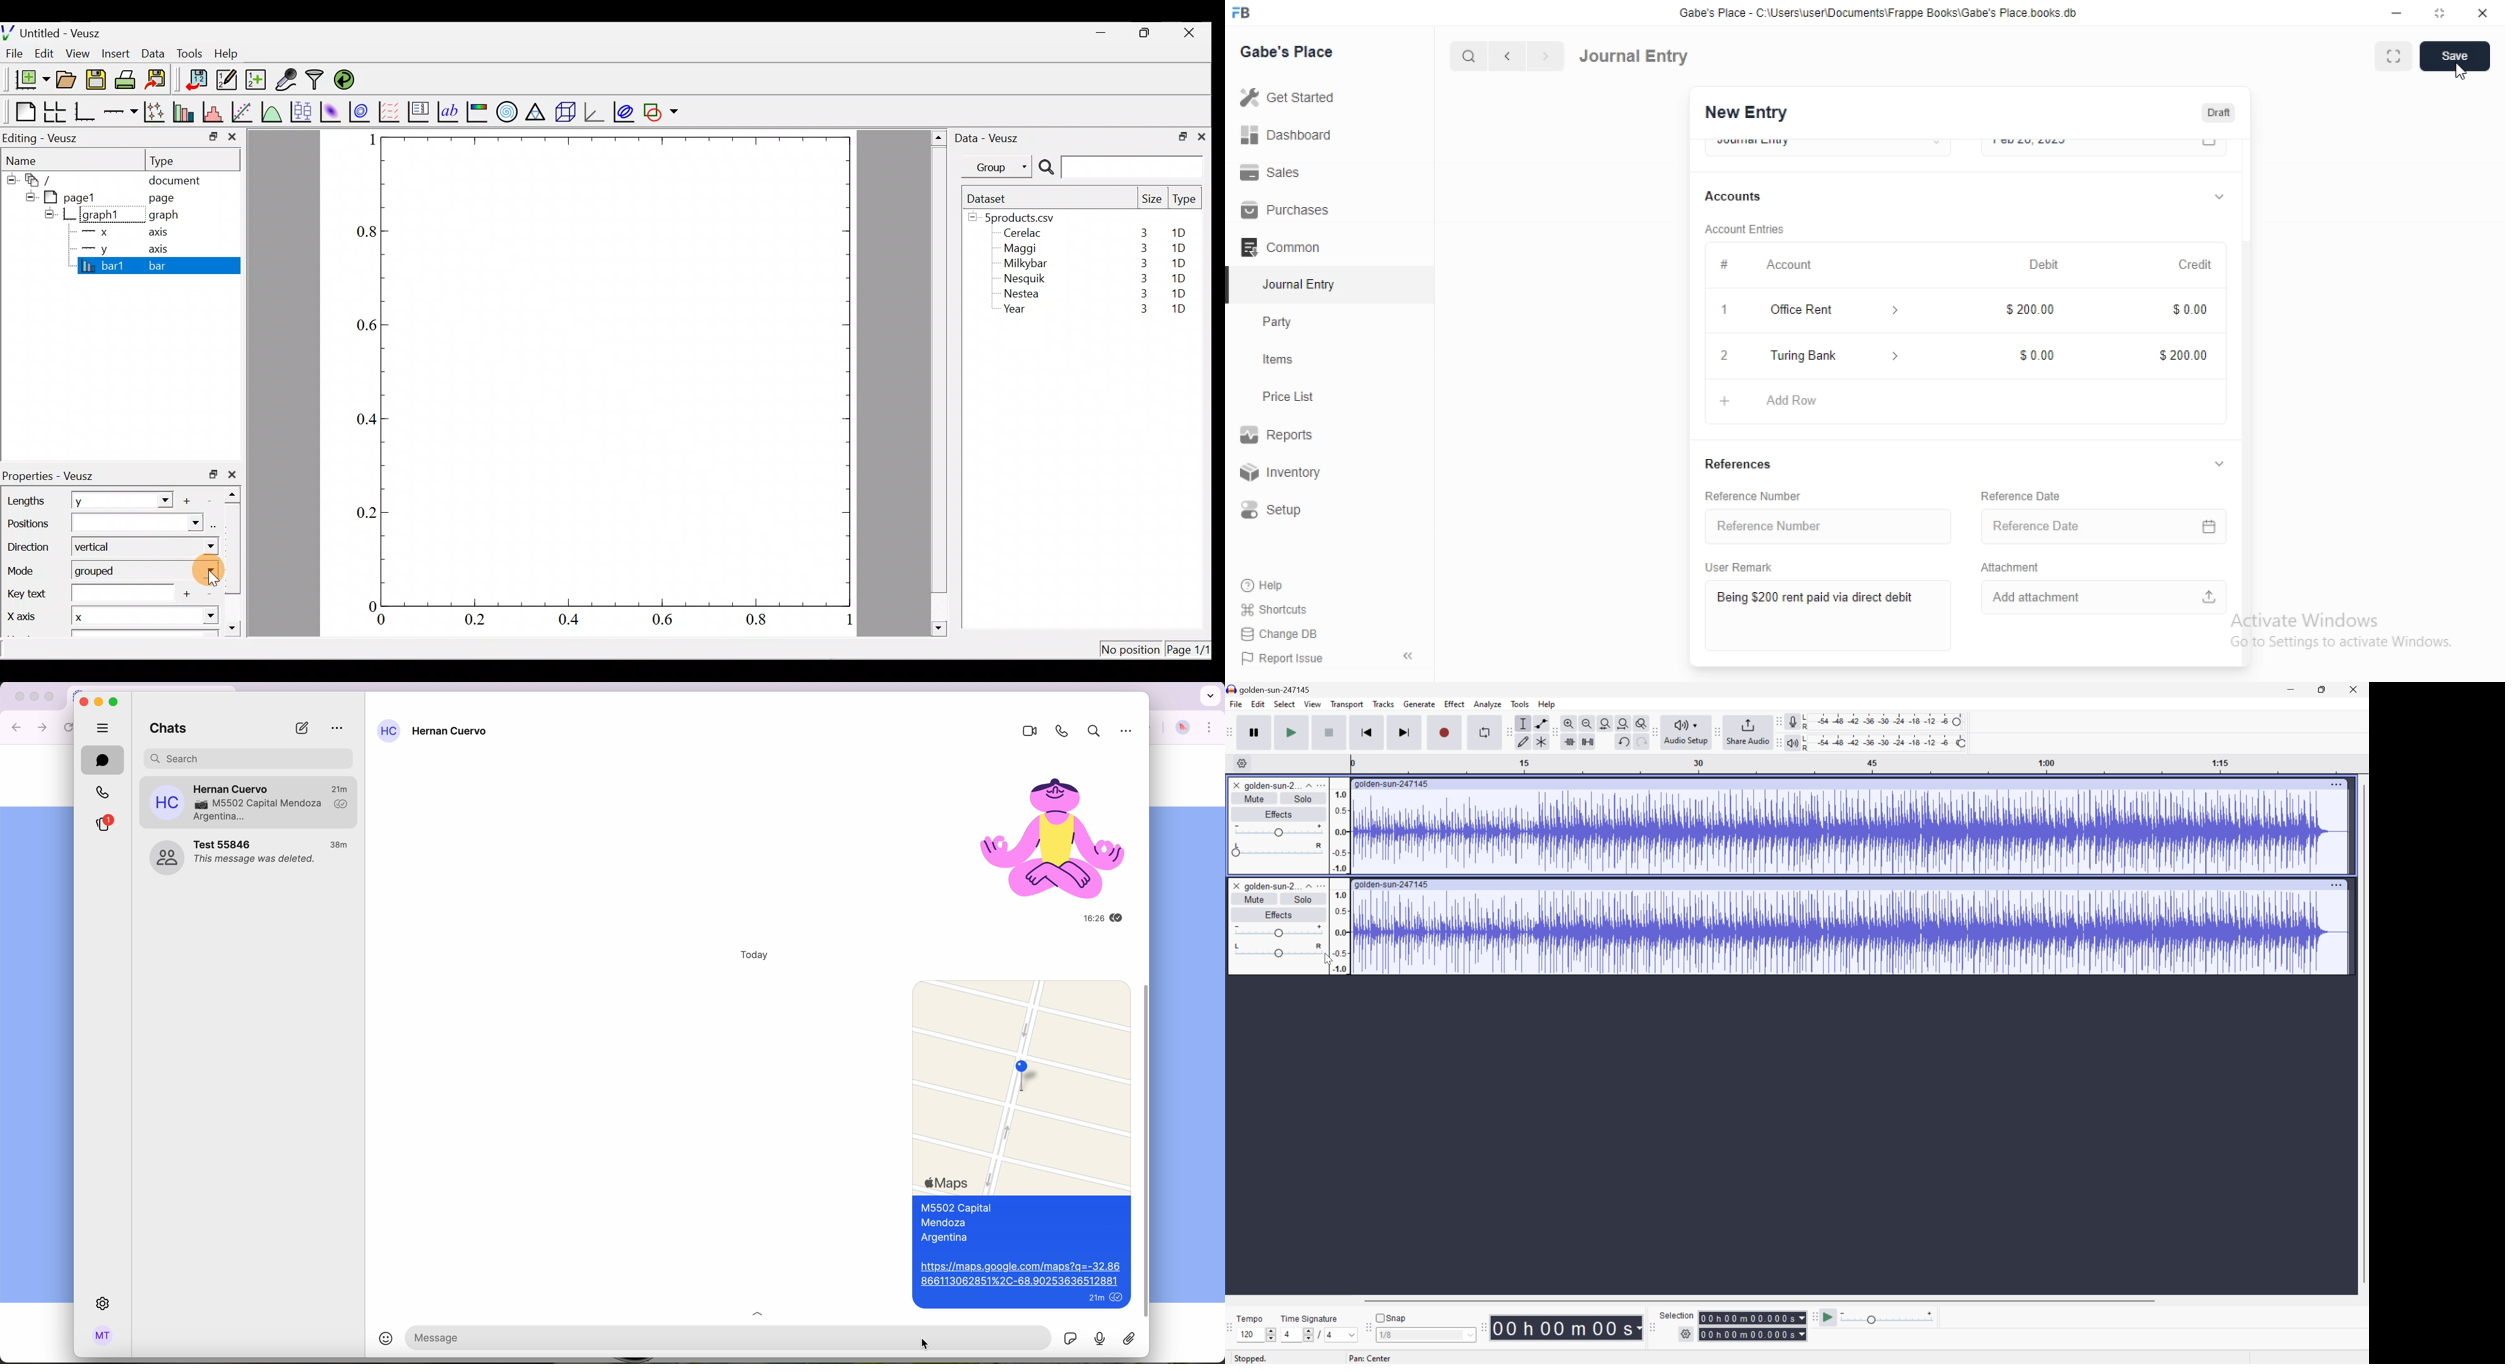 Image resolution: width=2520 pixels, height=1372 pixels. What do you see at coordinates (199, 805) in the screenshot?
I see `camera emoji` at bounding box center [199, 805].